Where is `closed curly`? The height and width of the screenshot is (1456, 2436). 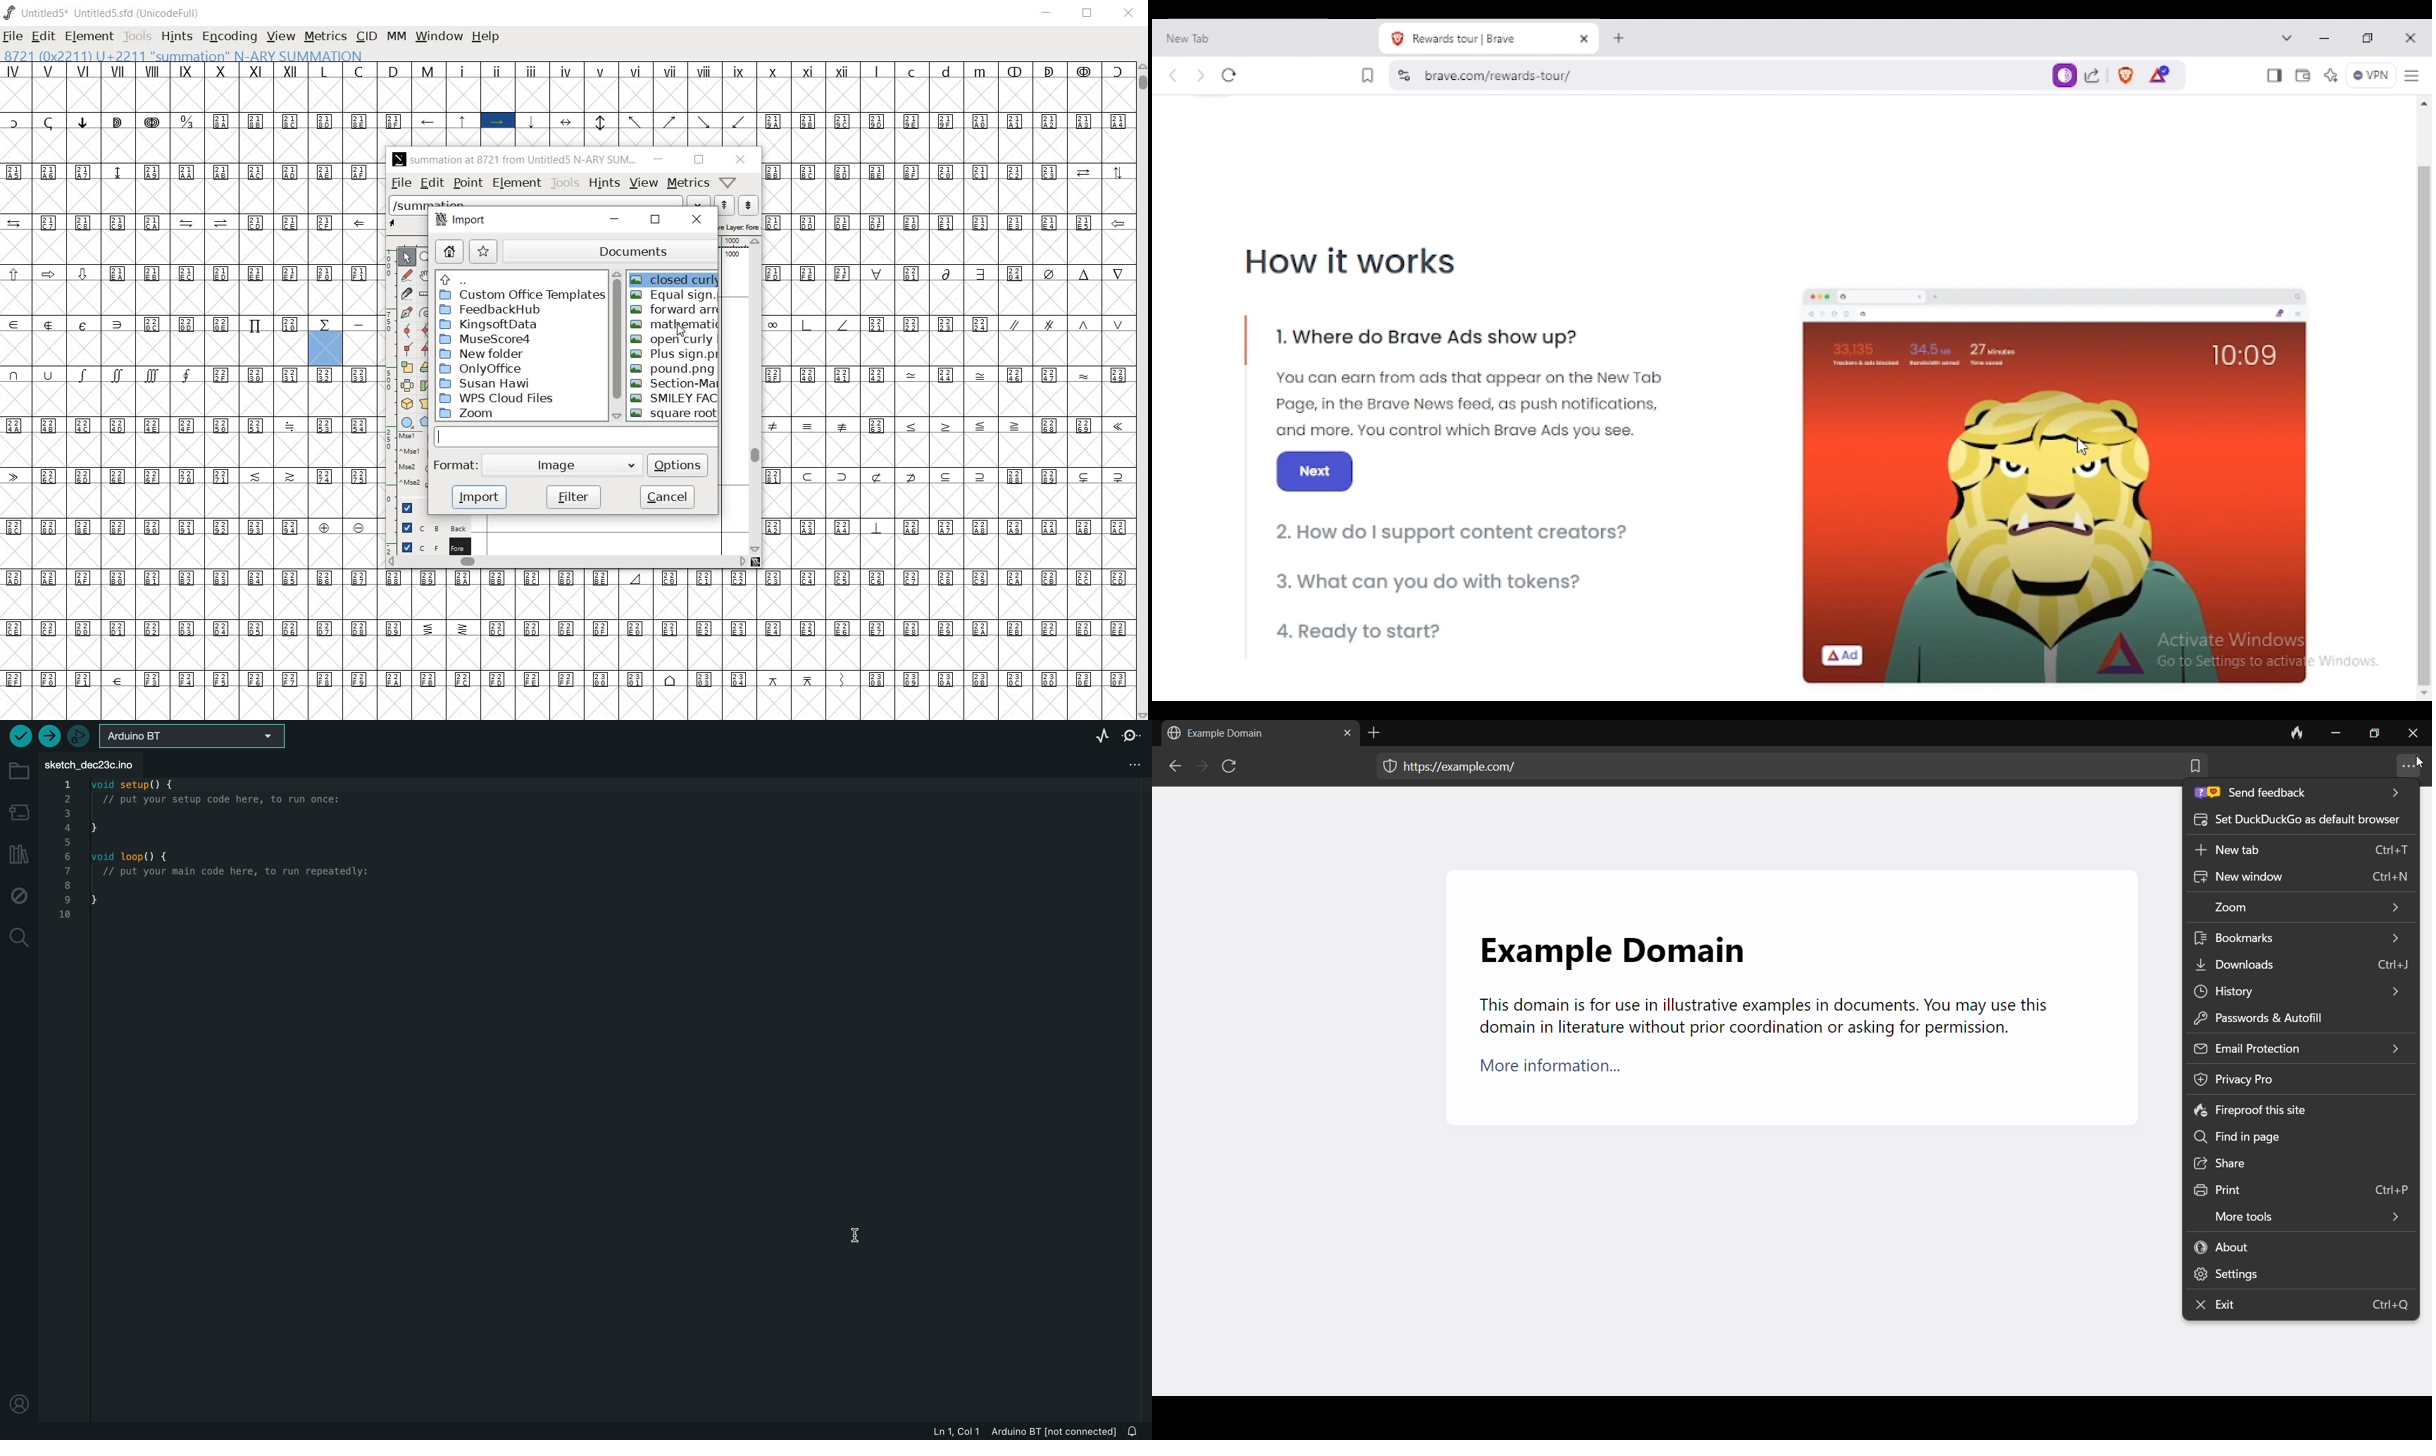
closed curly is located at coordinates (675, 280).